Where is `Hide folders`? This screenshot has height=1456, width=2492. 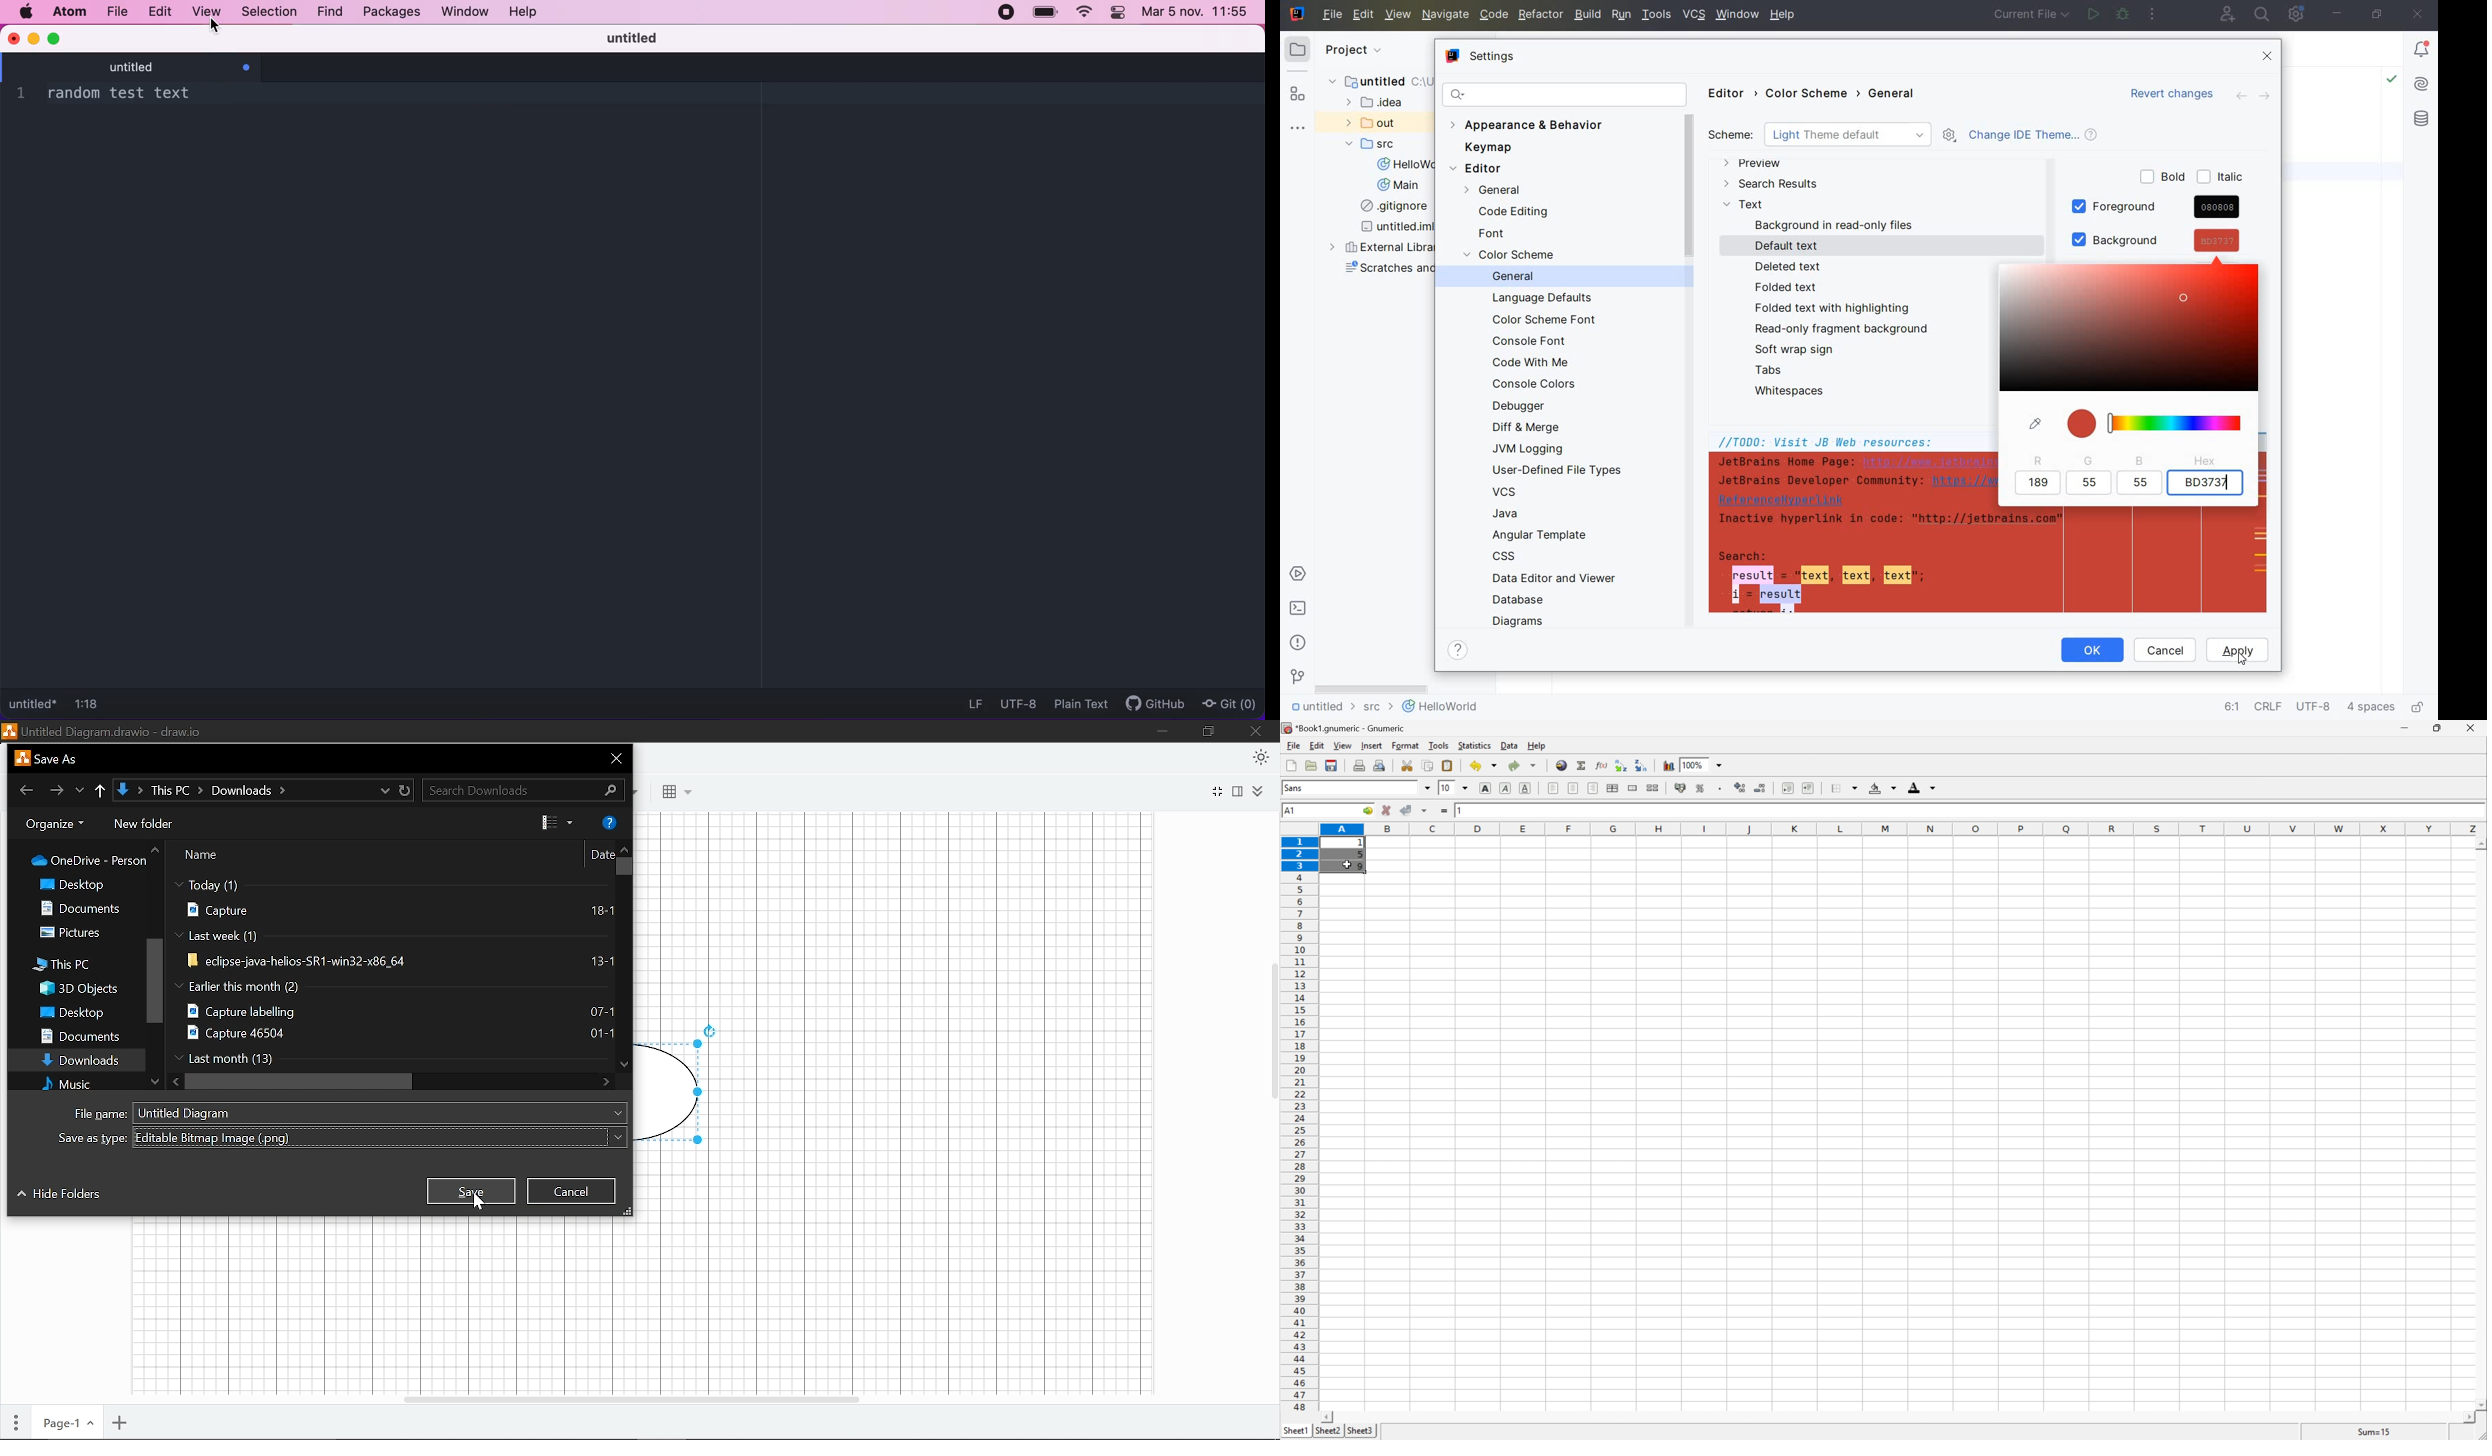 Hide folders is located at coordinates (58, 1196).